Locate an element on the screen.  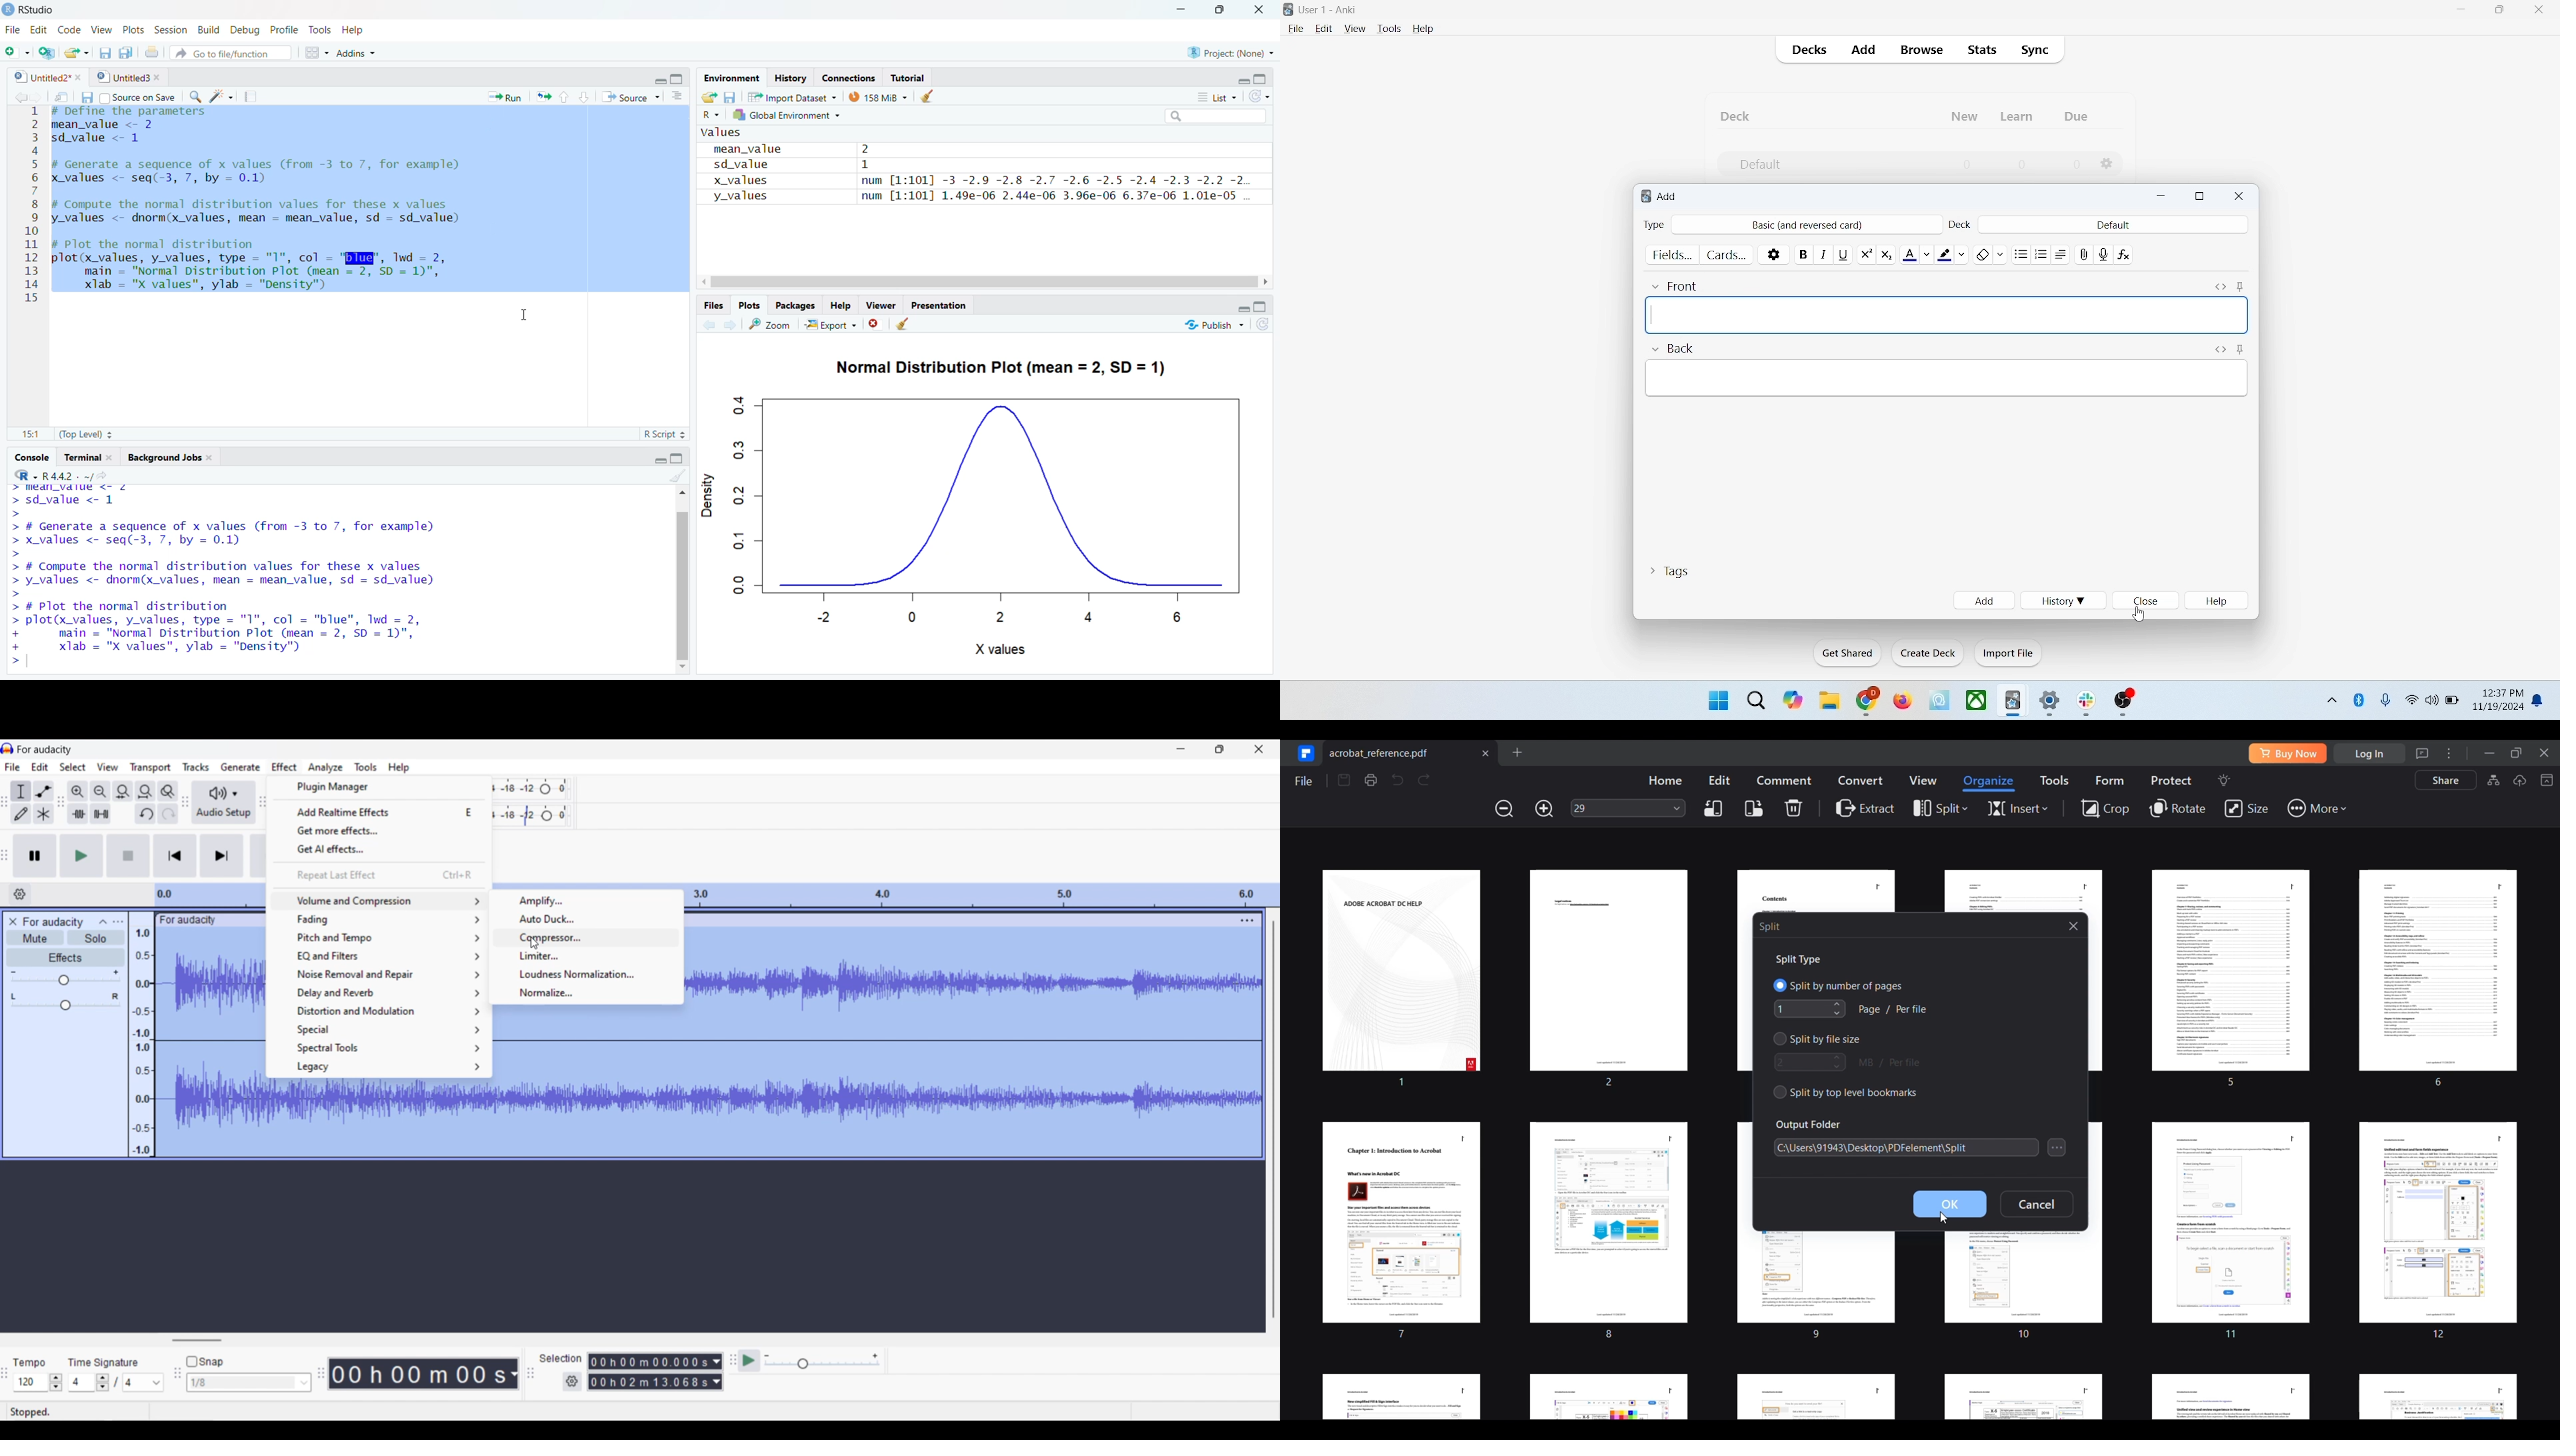
11/19/2024 is located at coordinates (2497, 708).